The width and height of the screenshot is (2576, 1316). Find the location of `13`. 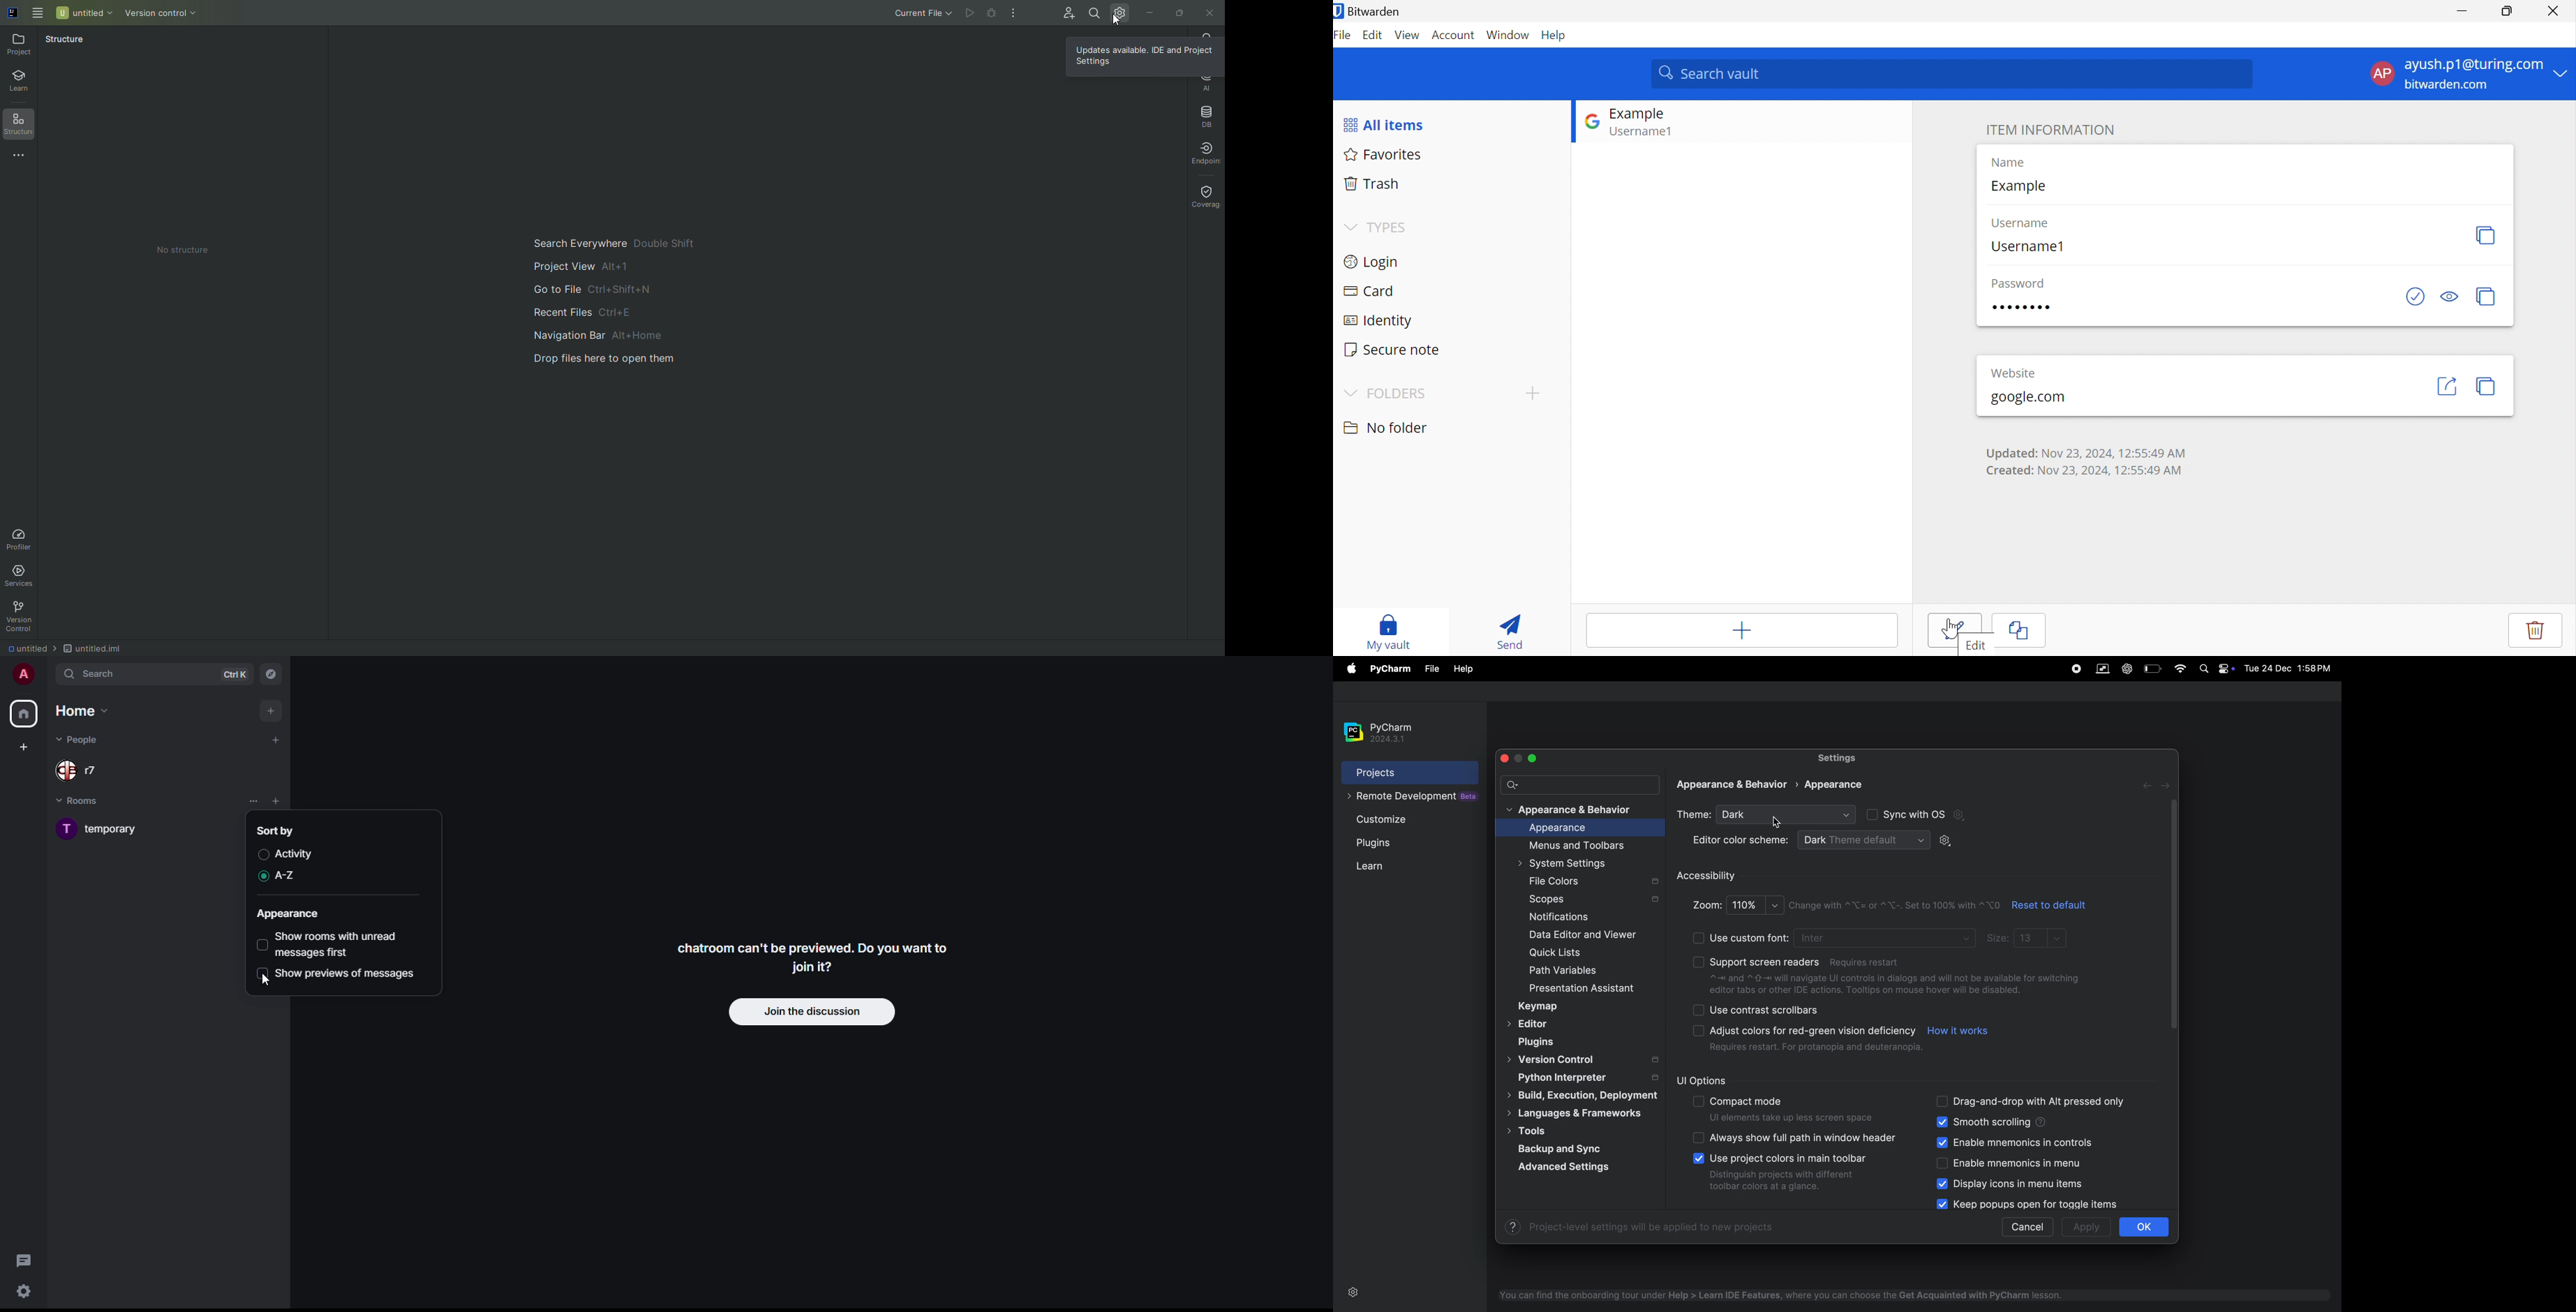

13 is located at coordinates (2045, 938).